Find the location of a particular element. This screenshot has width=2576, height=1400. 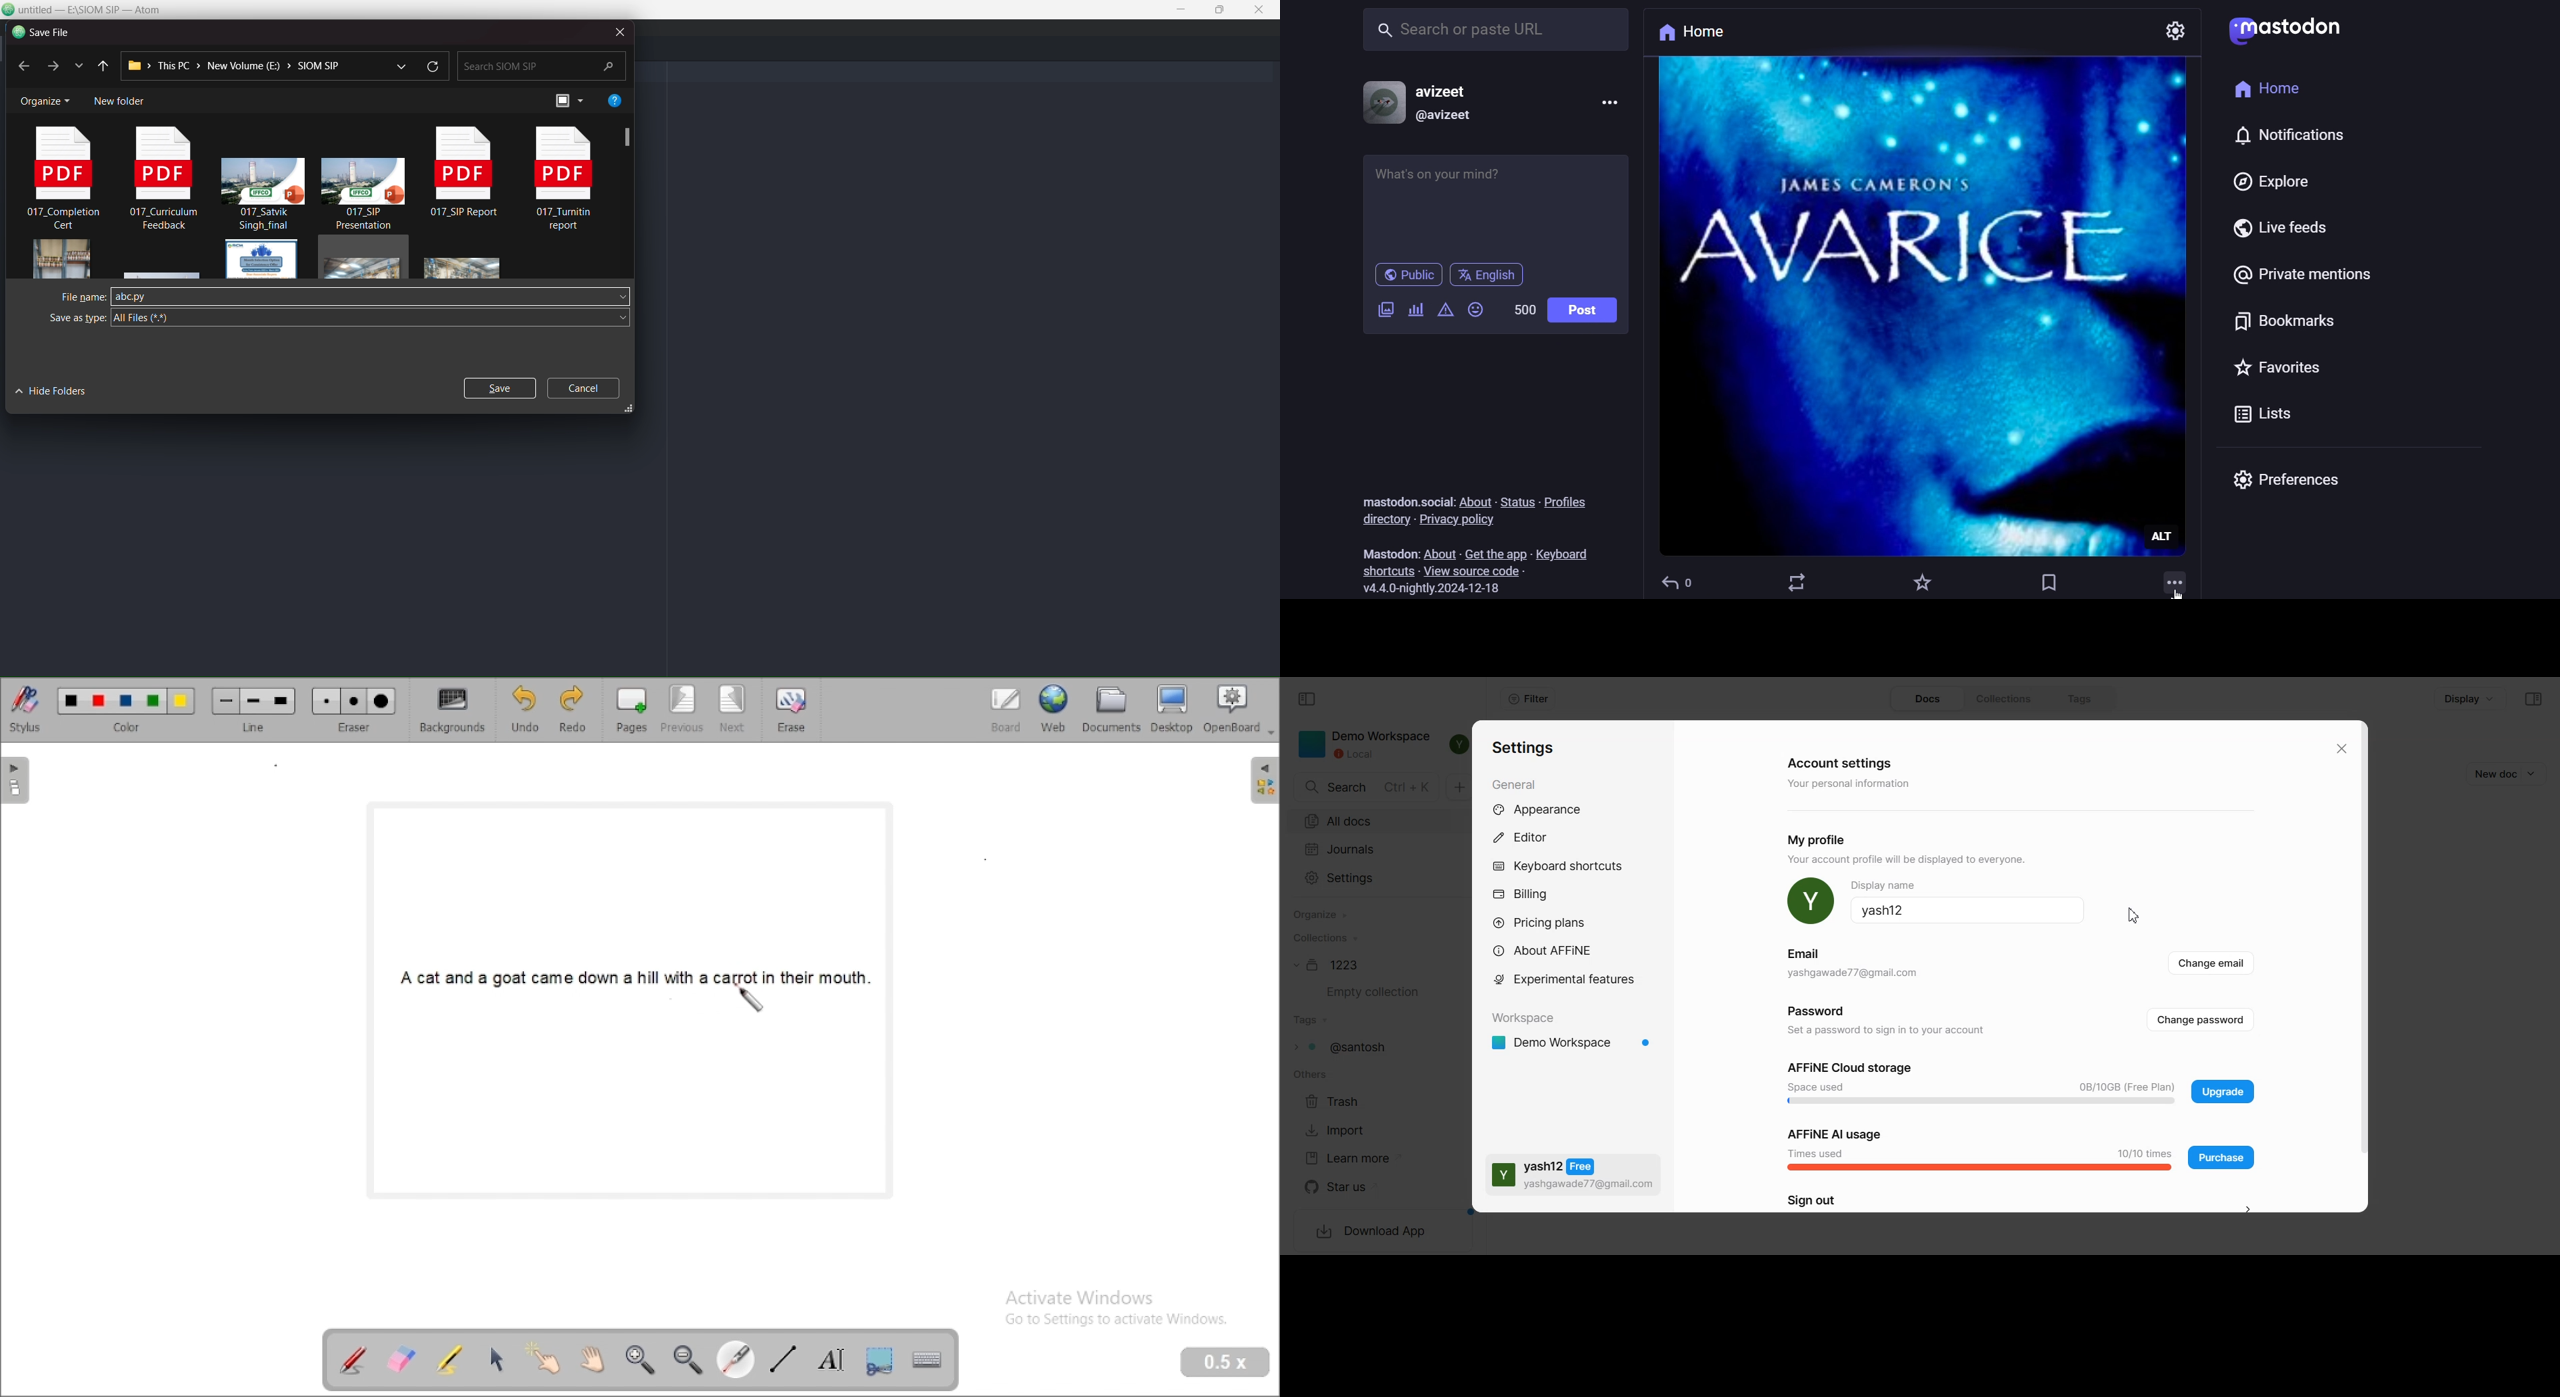

logo is located at coordinates (2288, 30).